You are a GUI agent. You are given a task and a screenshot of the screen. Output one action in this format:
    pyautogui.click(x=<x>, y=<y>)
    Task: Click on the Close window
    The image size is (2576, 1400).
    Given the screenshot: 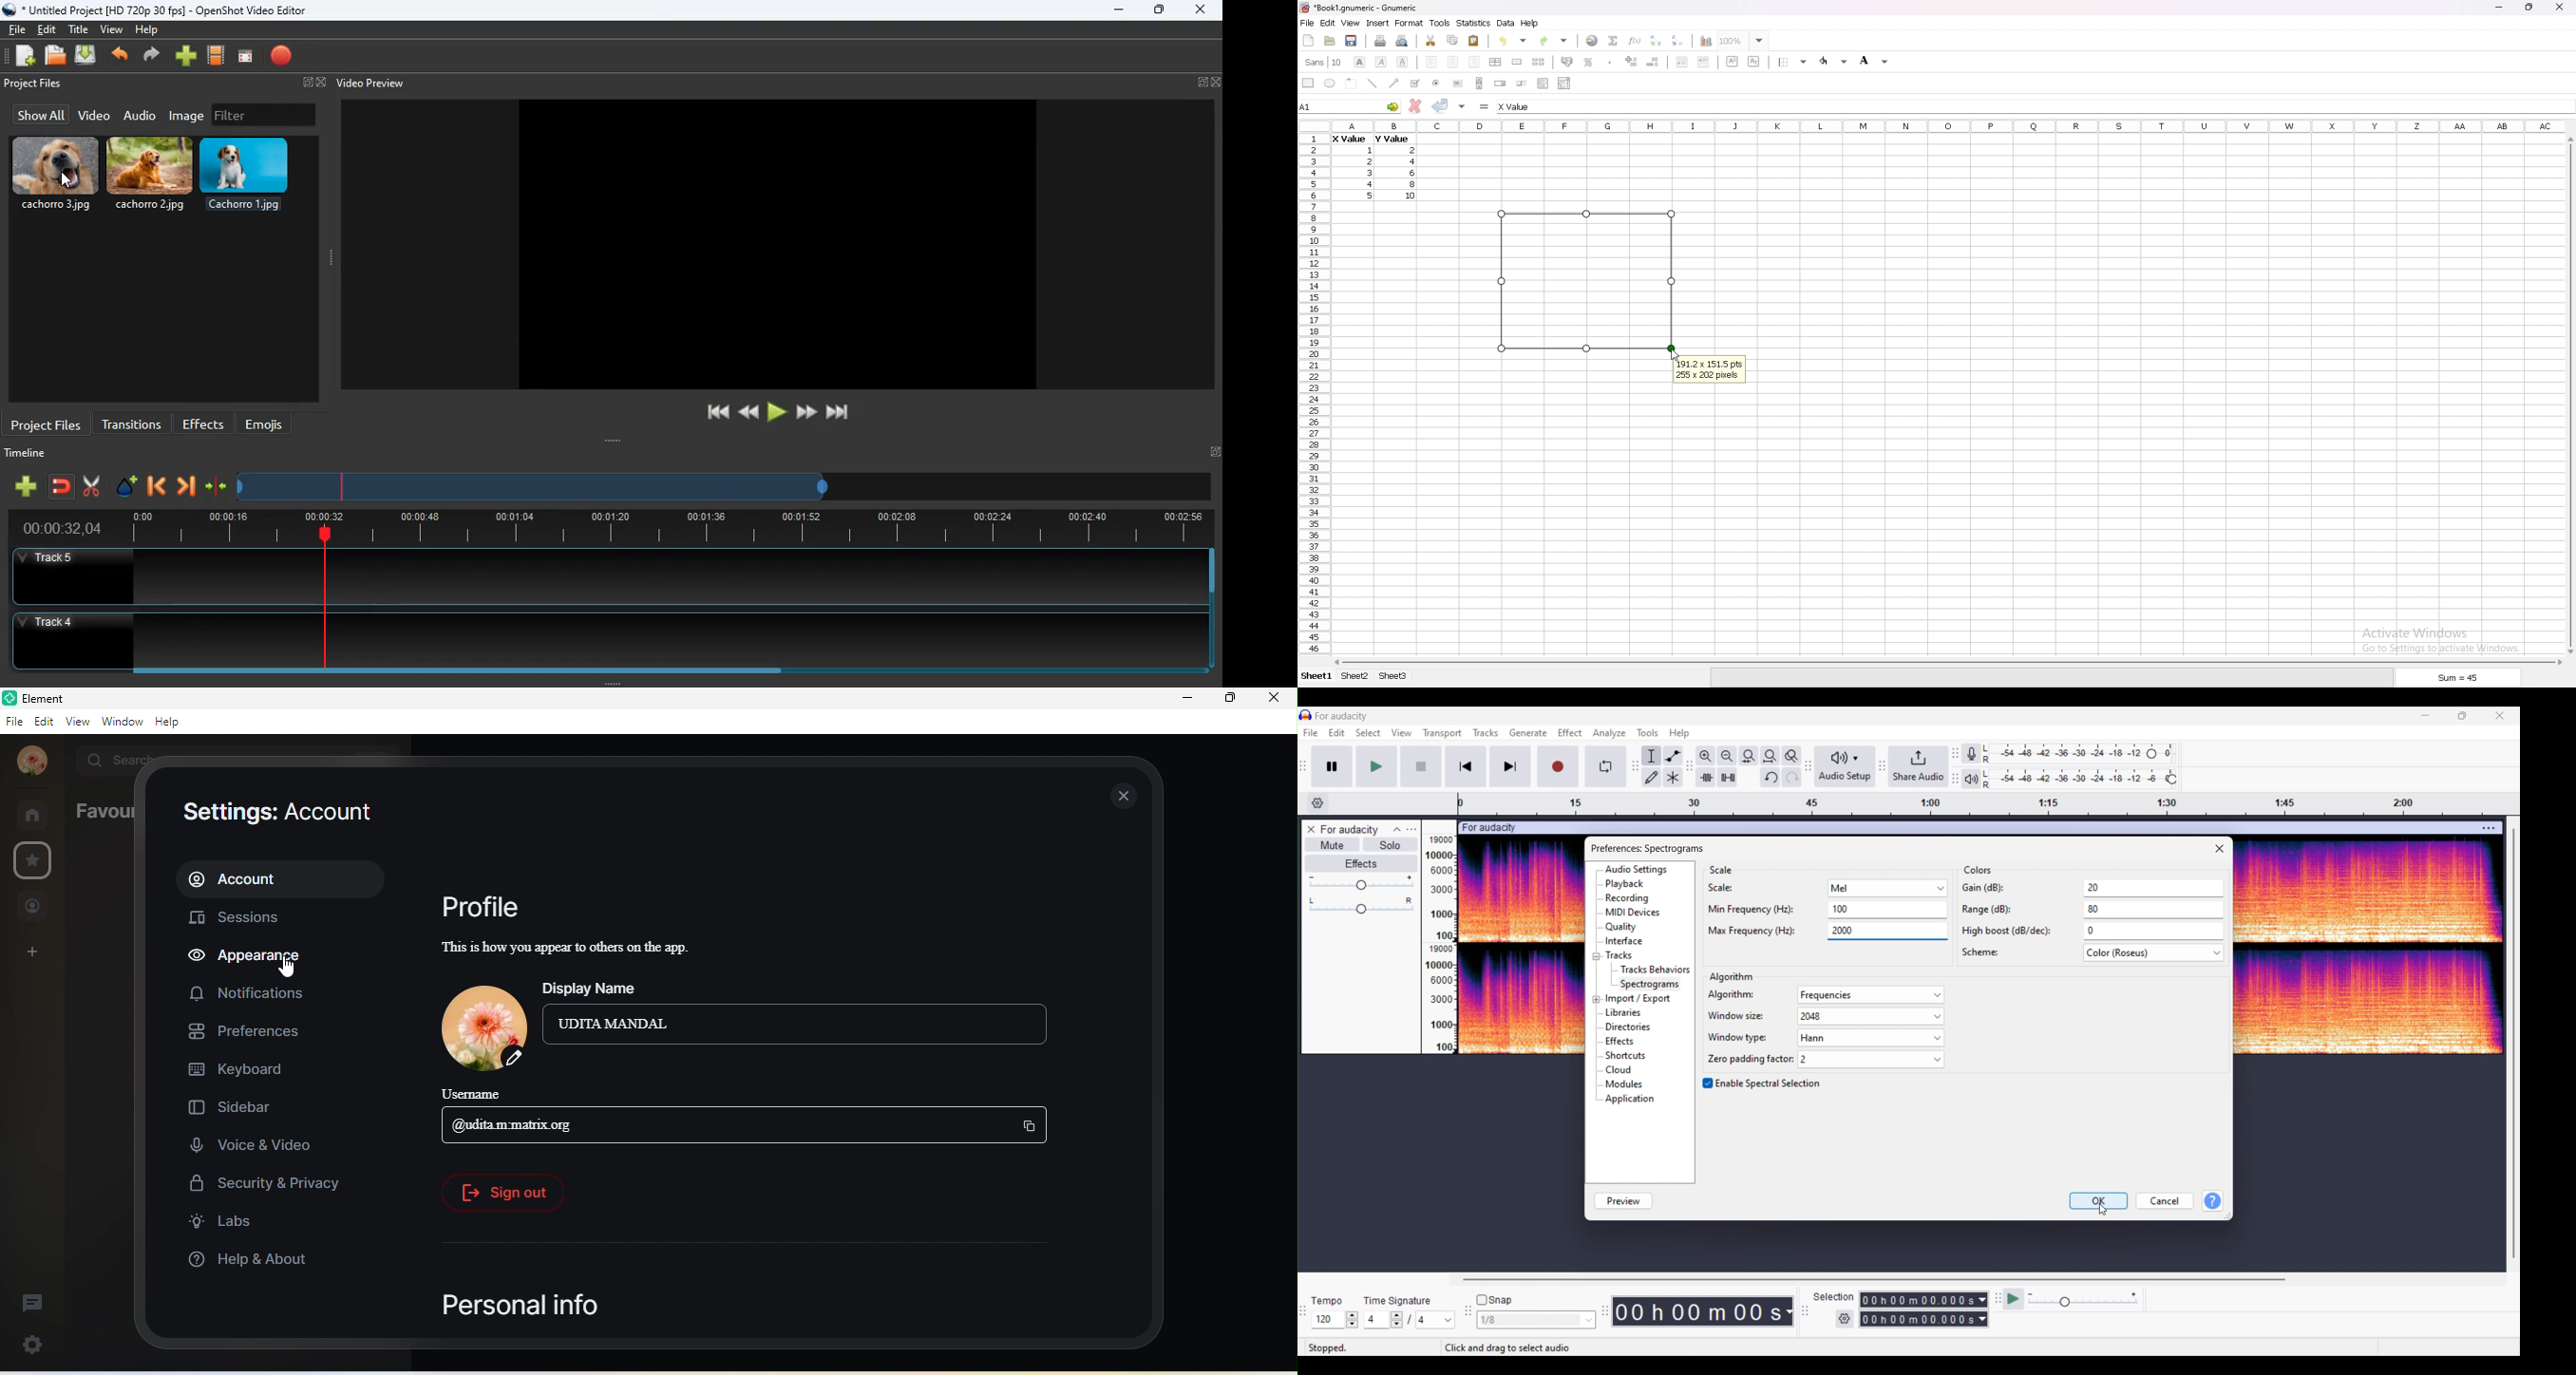 What is the action you would take?
    pyautogui.click(x=2220, y=849)
    